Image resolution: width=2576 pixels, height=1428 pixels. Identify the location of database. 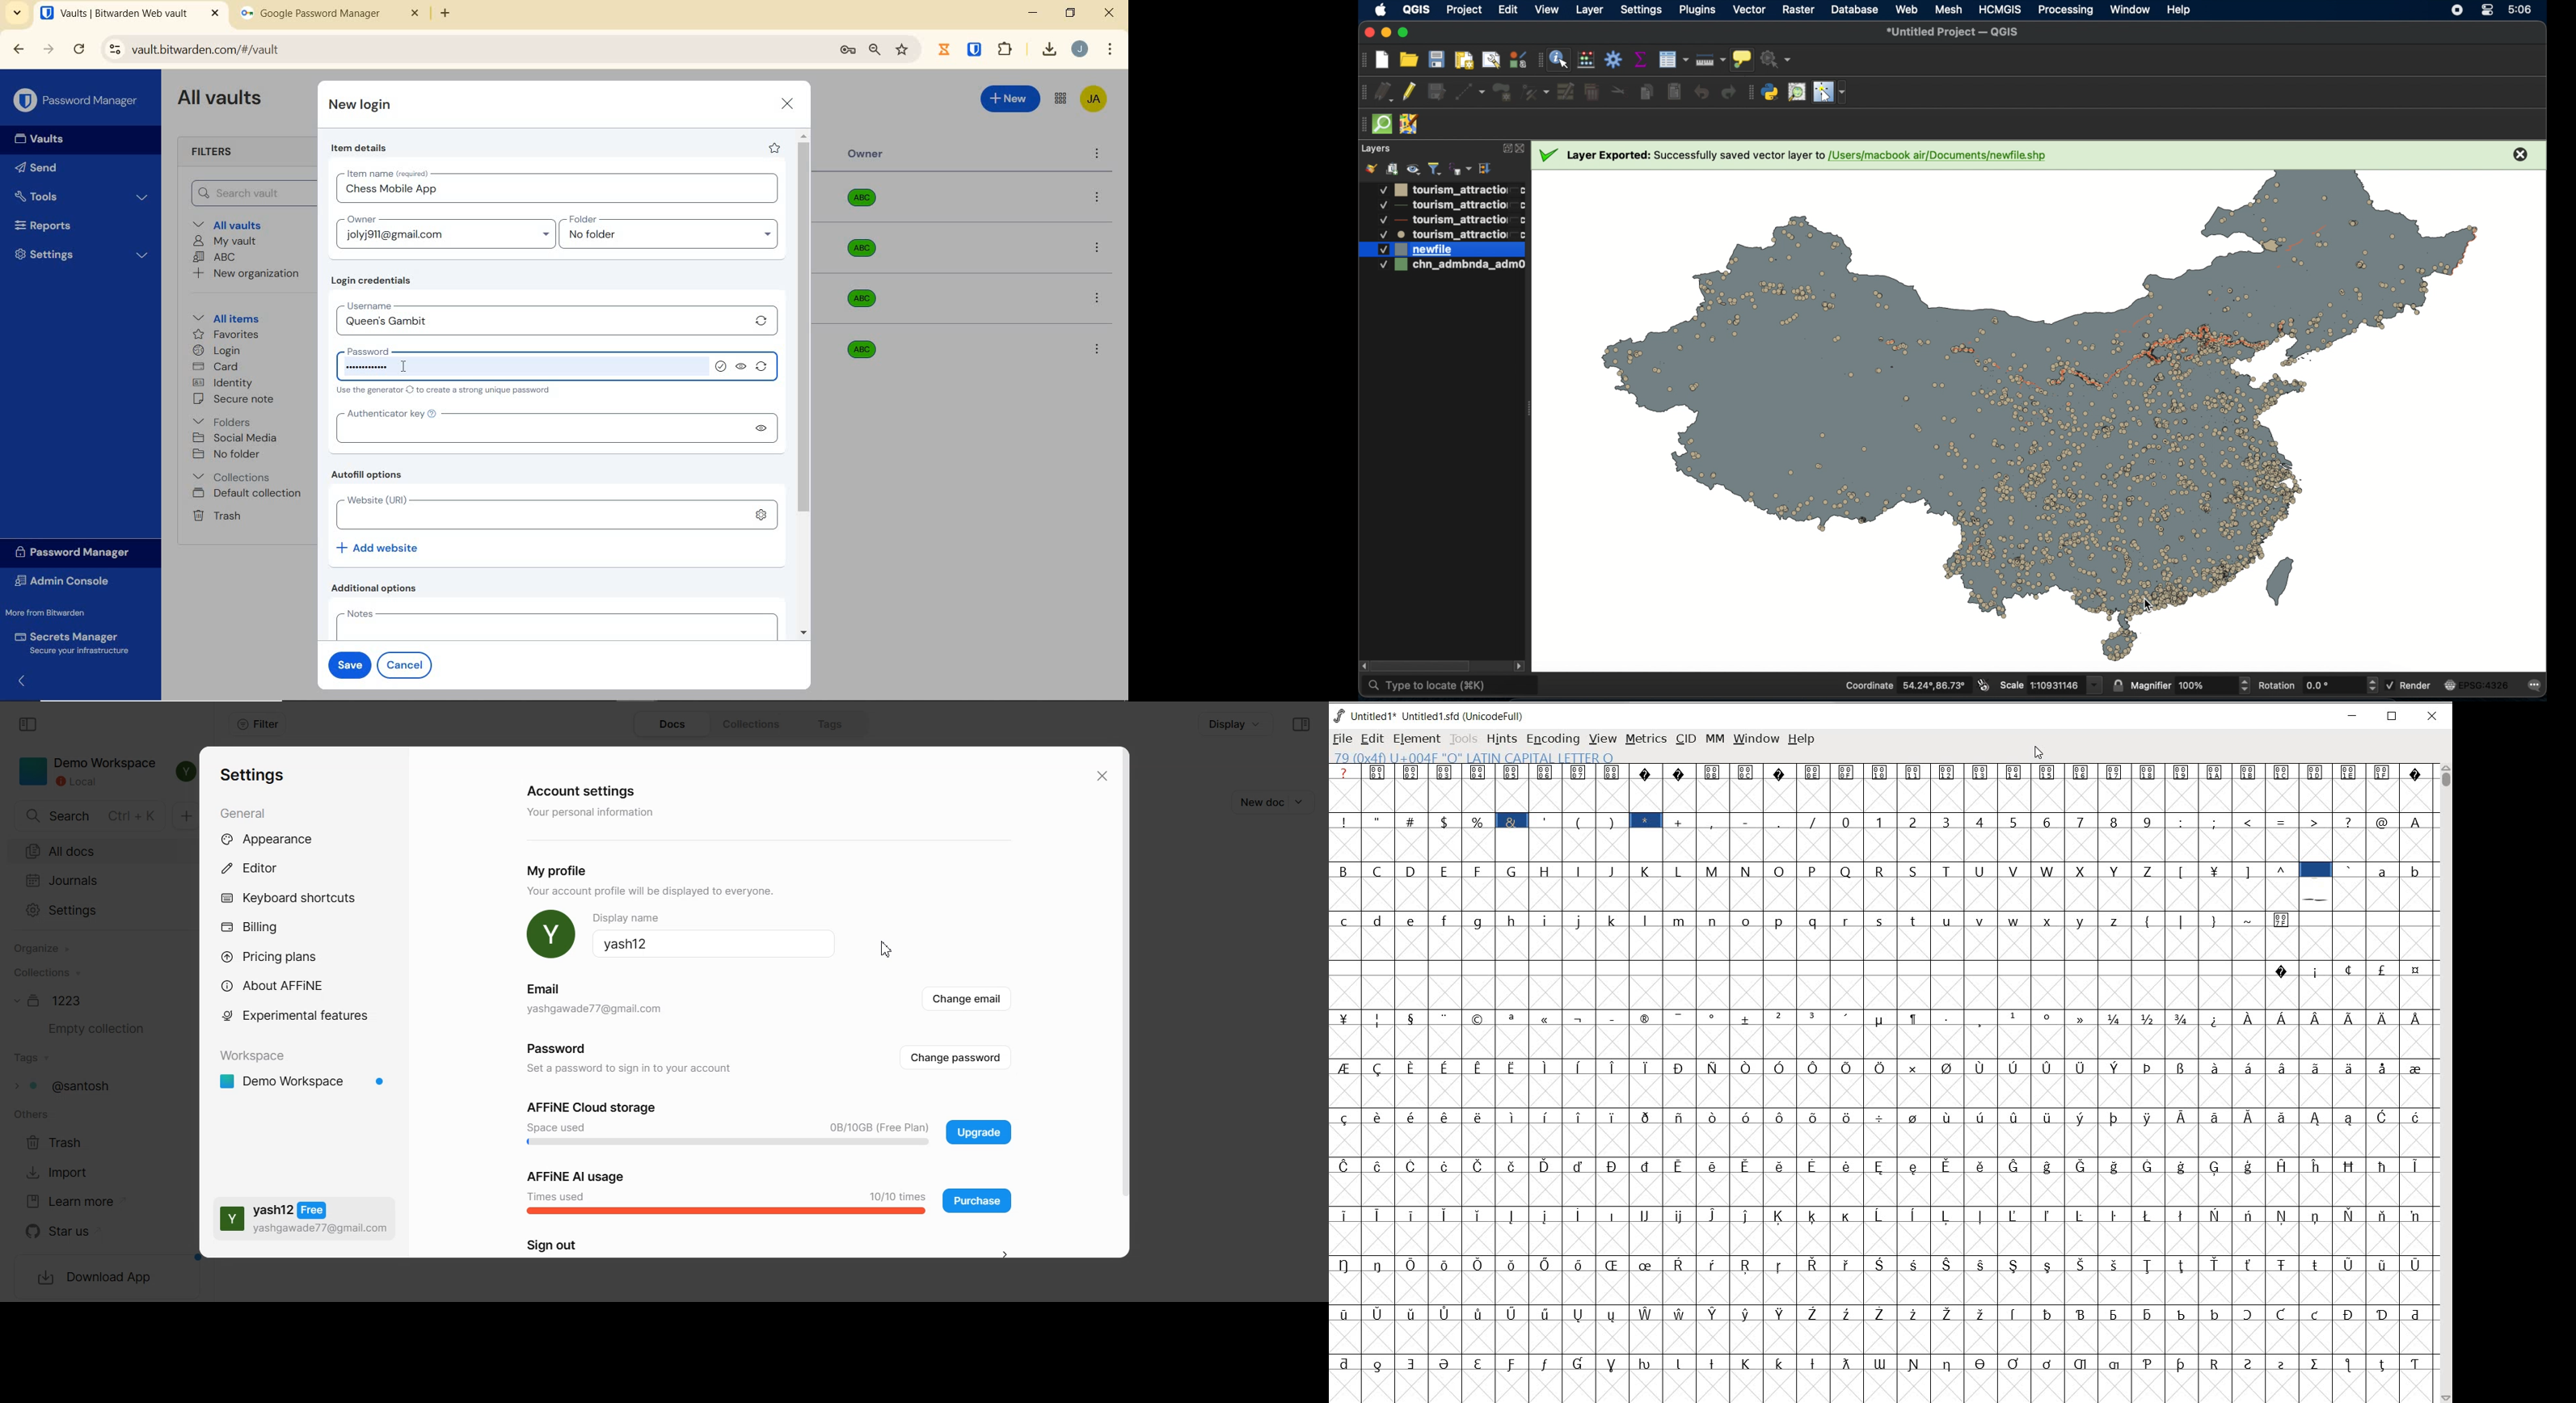
(1854, 10).